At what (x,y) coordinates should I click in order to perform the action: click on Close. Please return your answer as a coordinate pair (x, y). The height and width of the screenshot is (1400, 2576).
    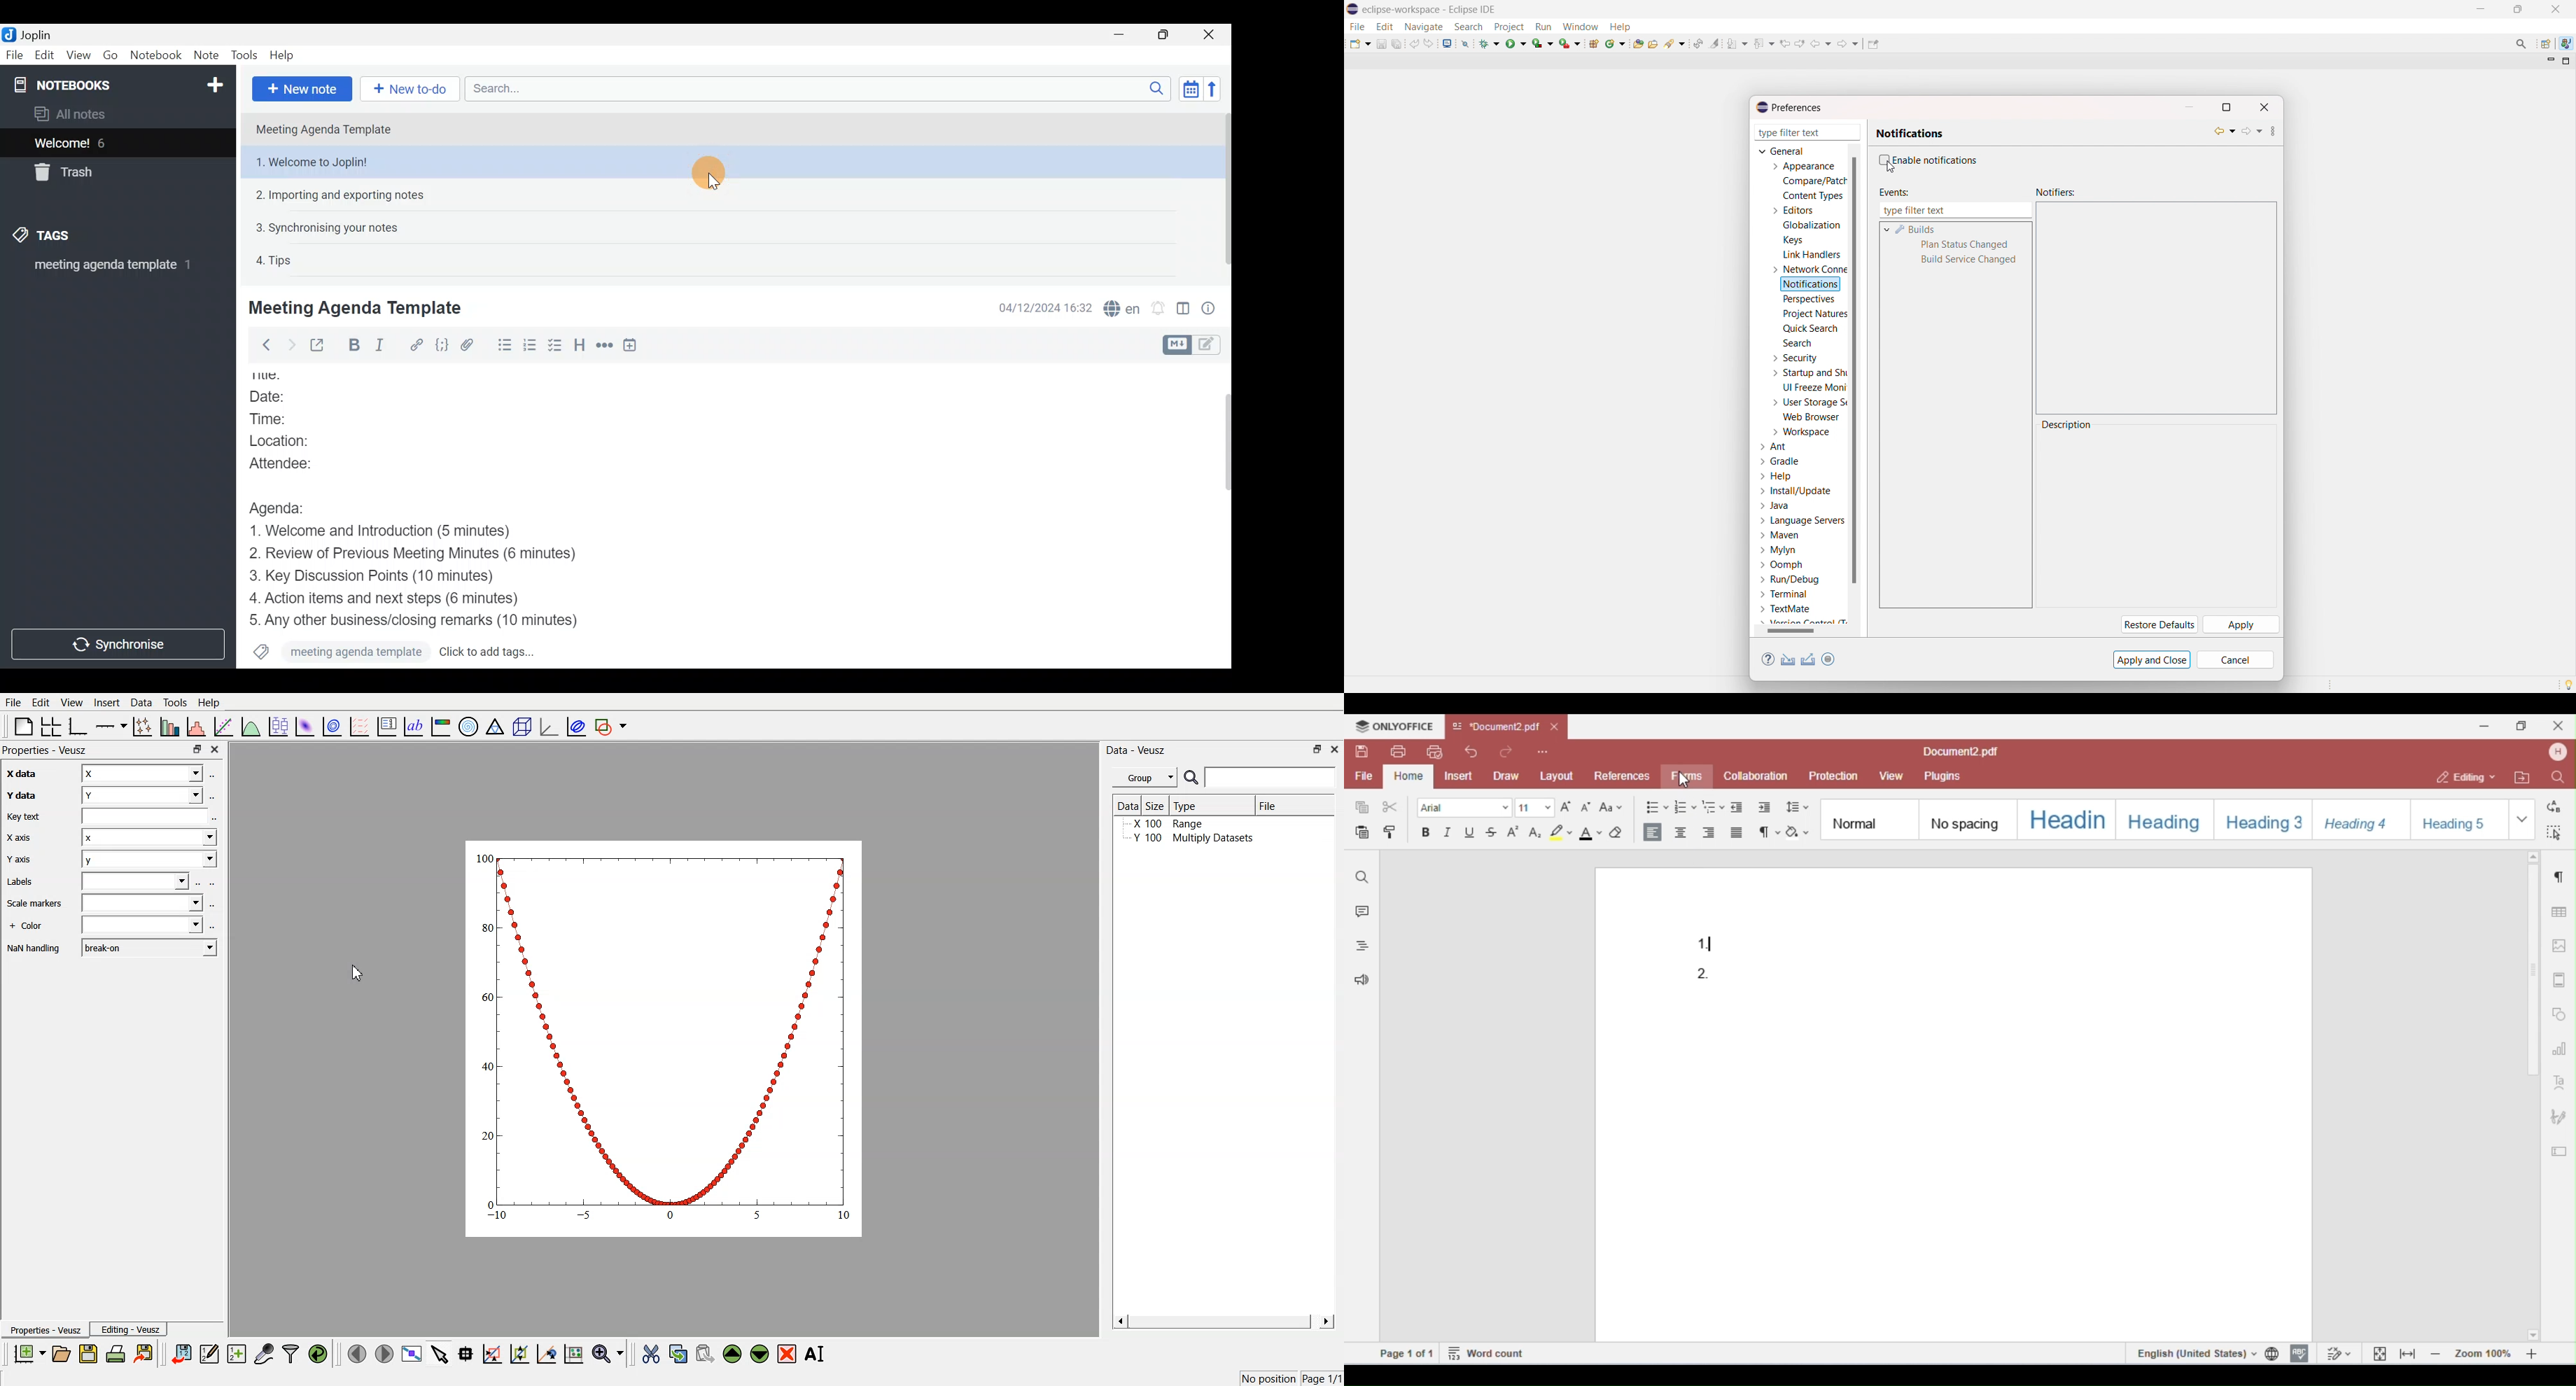
    Looking at the image, I should click on (1210, 35).